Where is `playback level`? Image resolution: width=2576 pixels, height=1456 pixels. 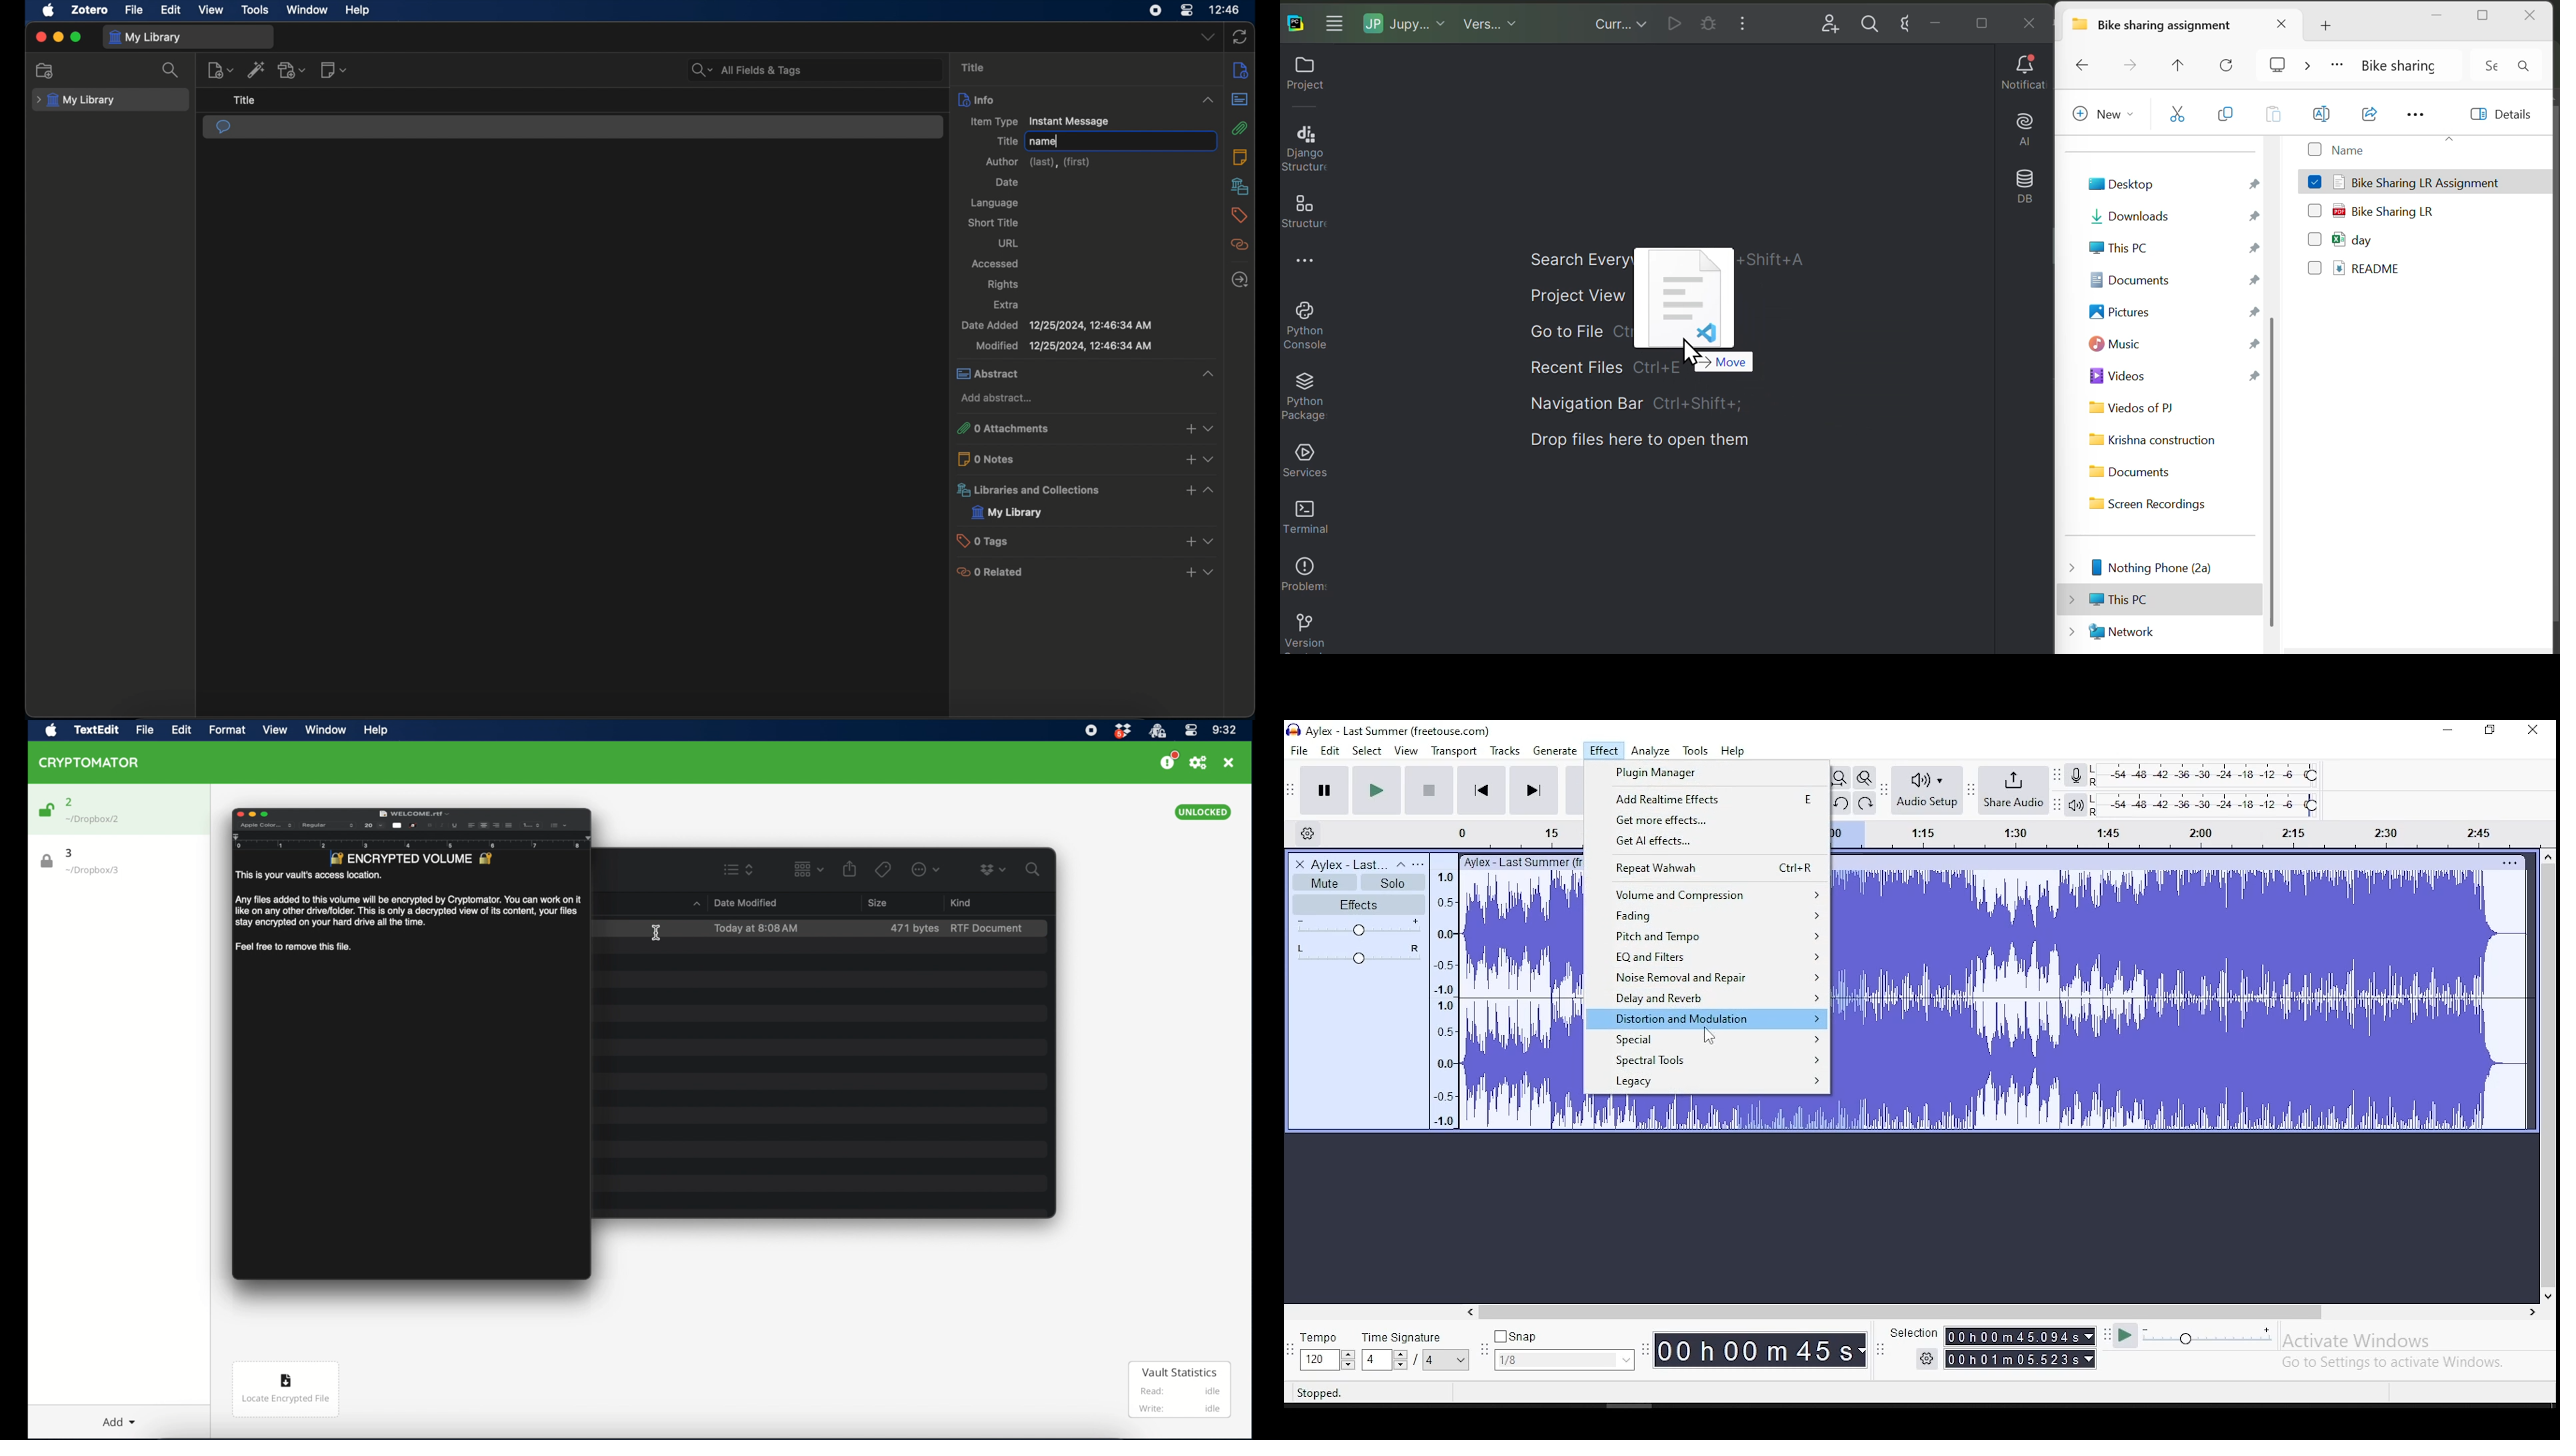
playback level is located at coordinates (2214, 803).